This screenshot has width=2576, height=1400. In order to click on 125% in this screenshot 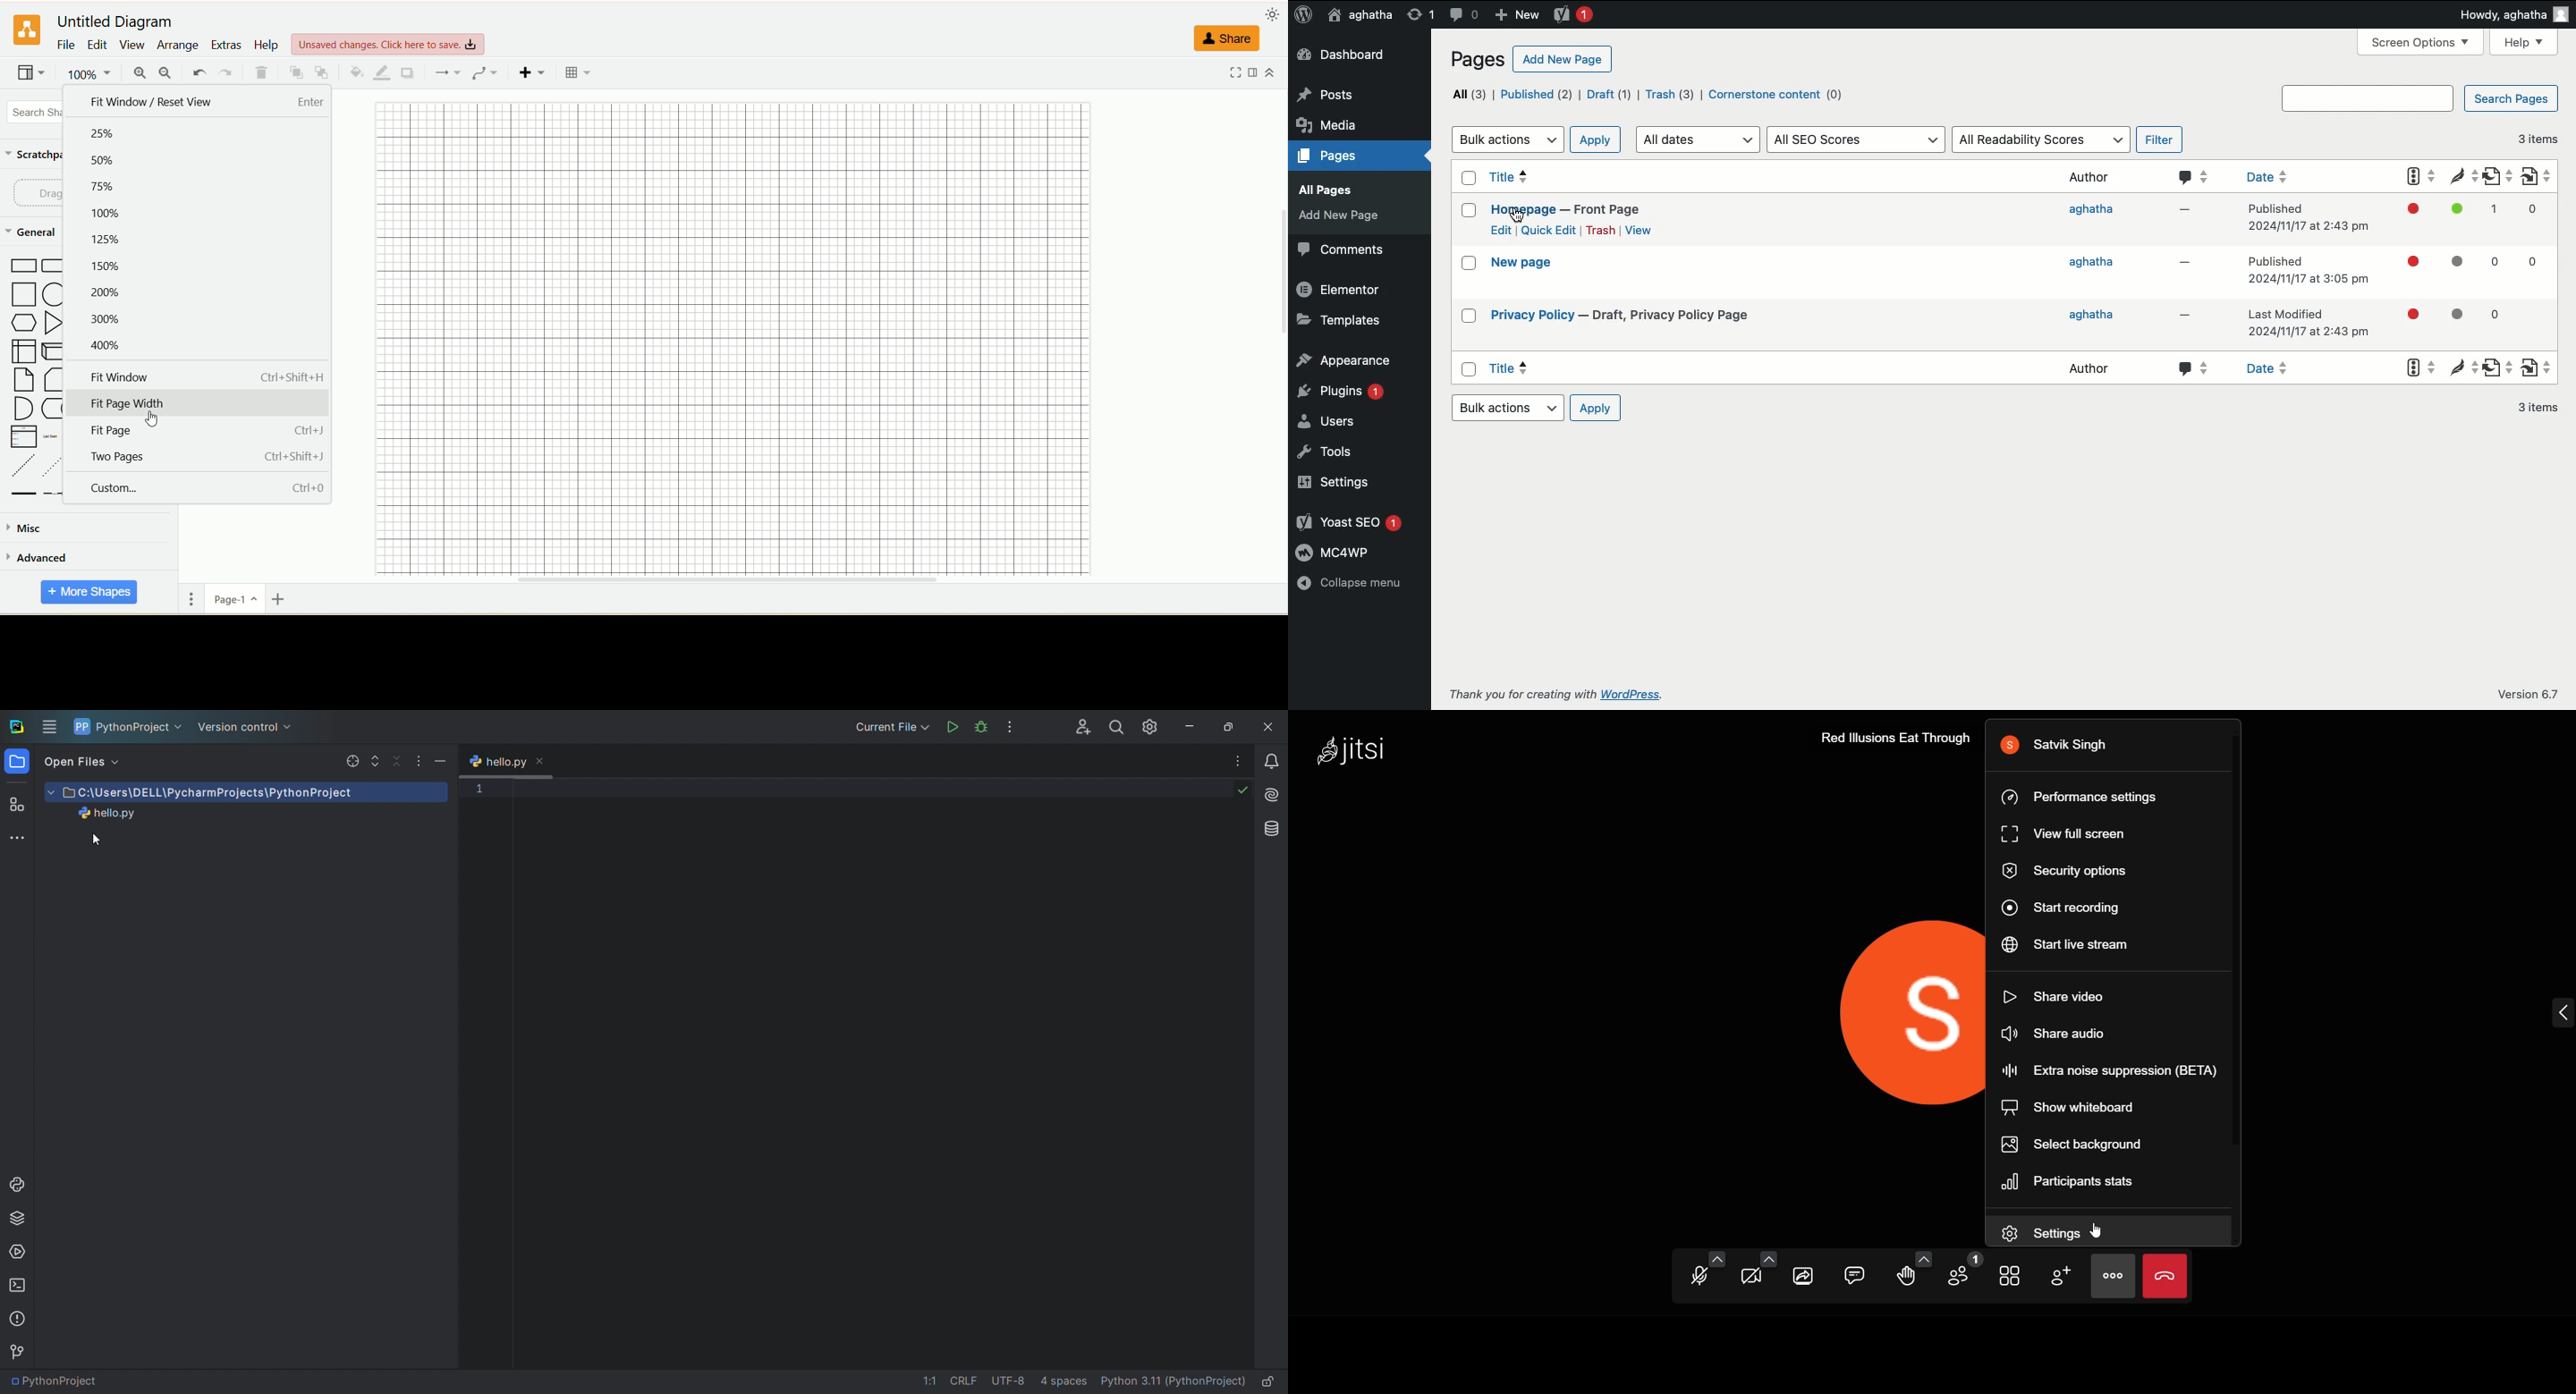, I will do `click(112, 239)`.